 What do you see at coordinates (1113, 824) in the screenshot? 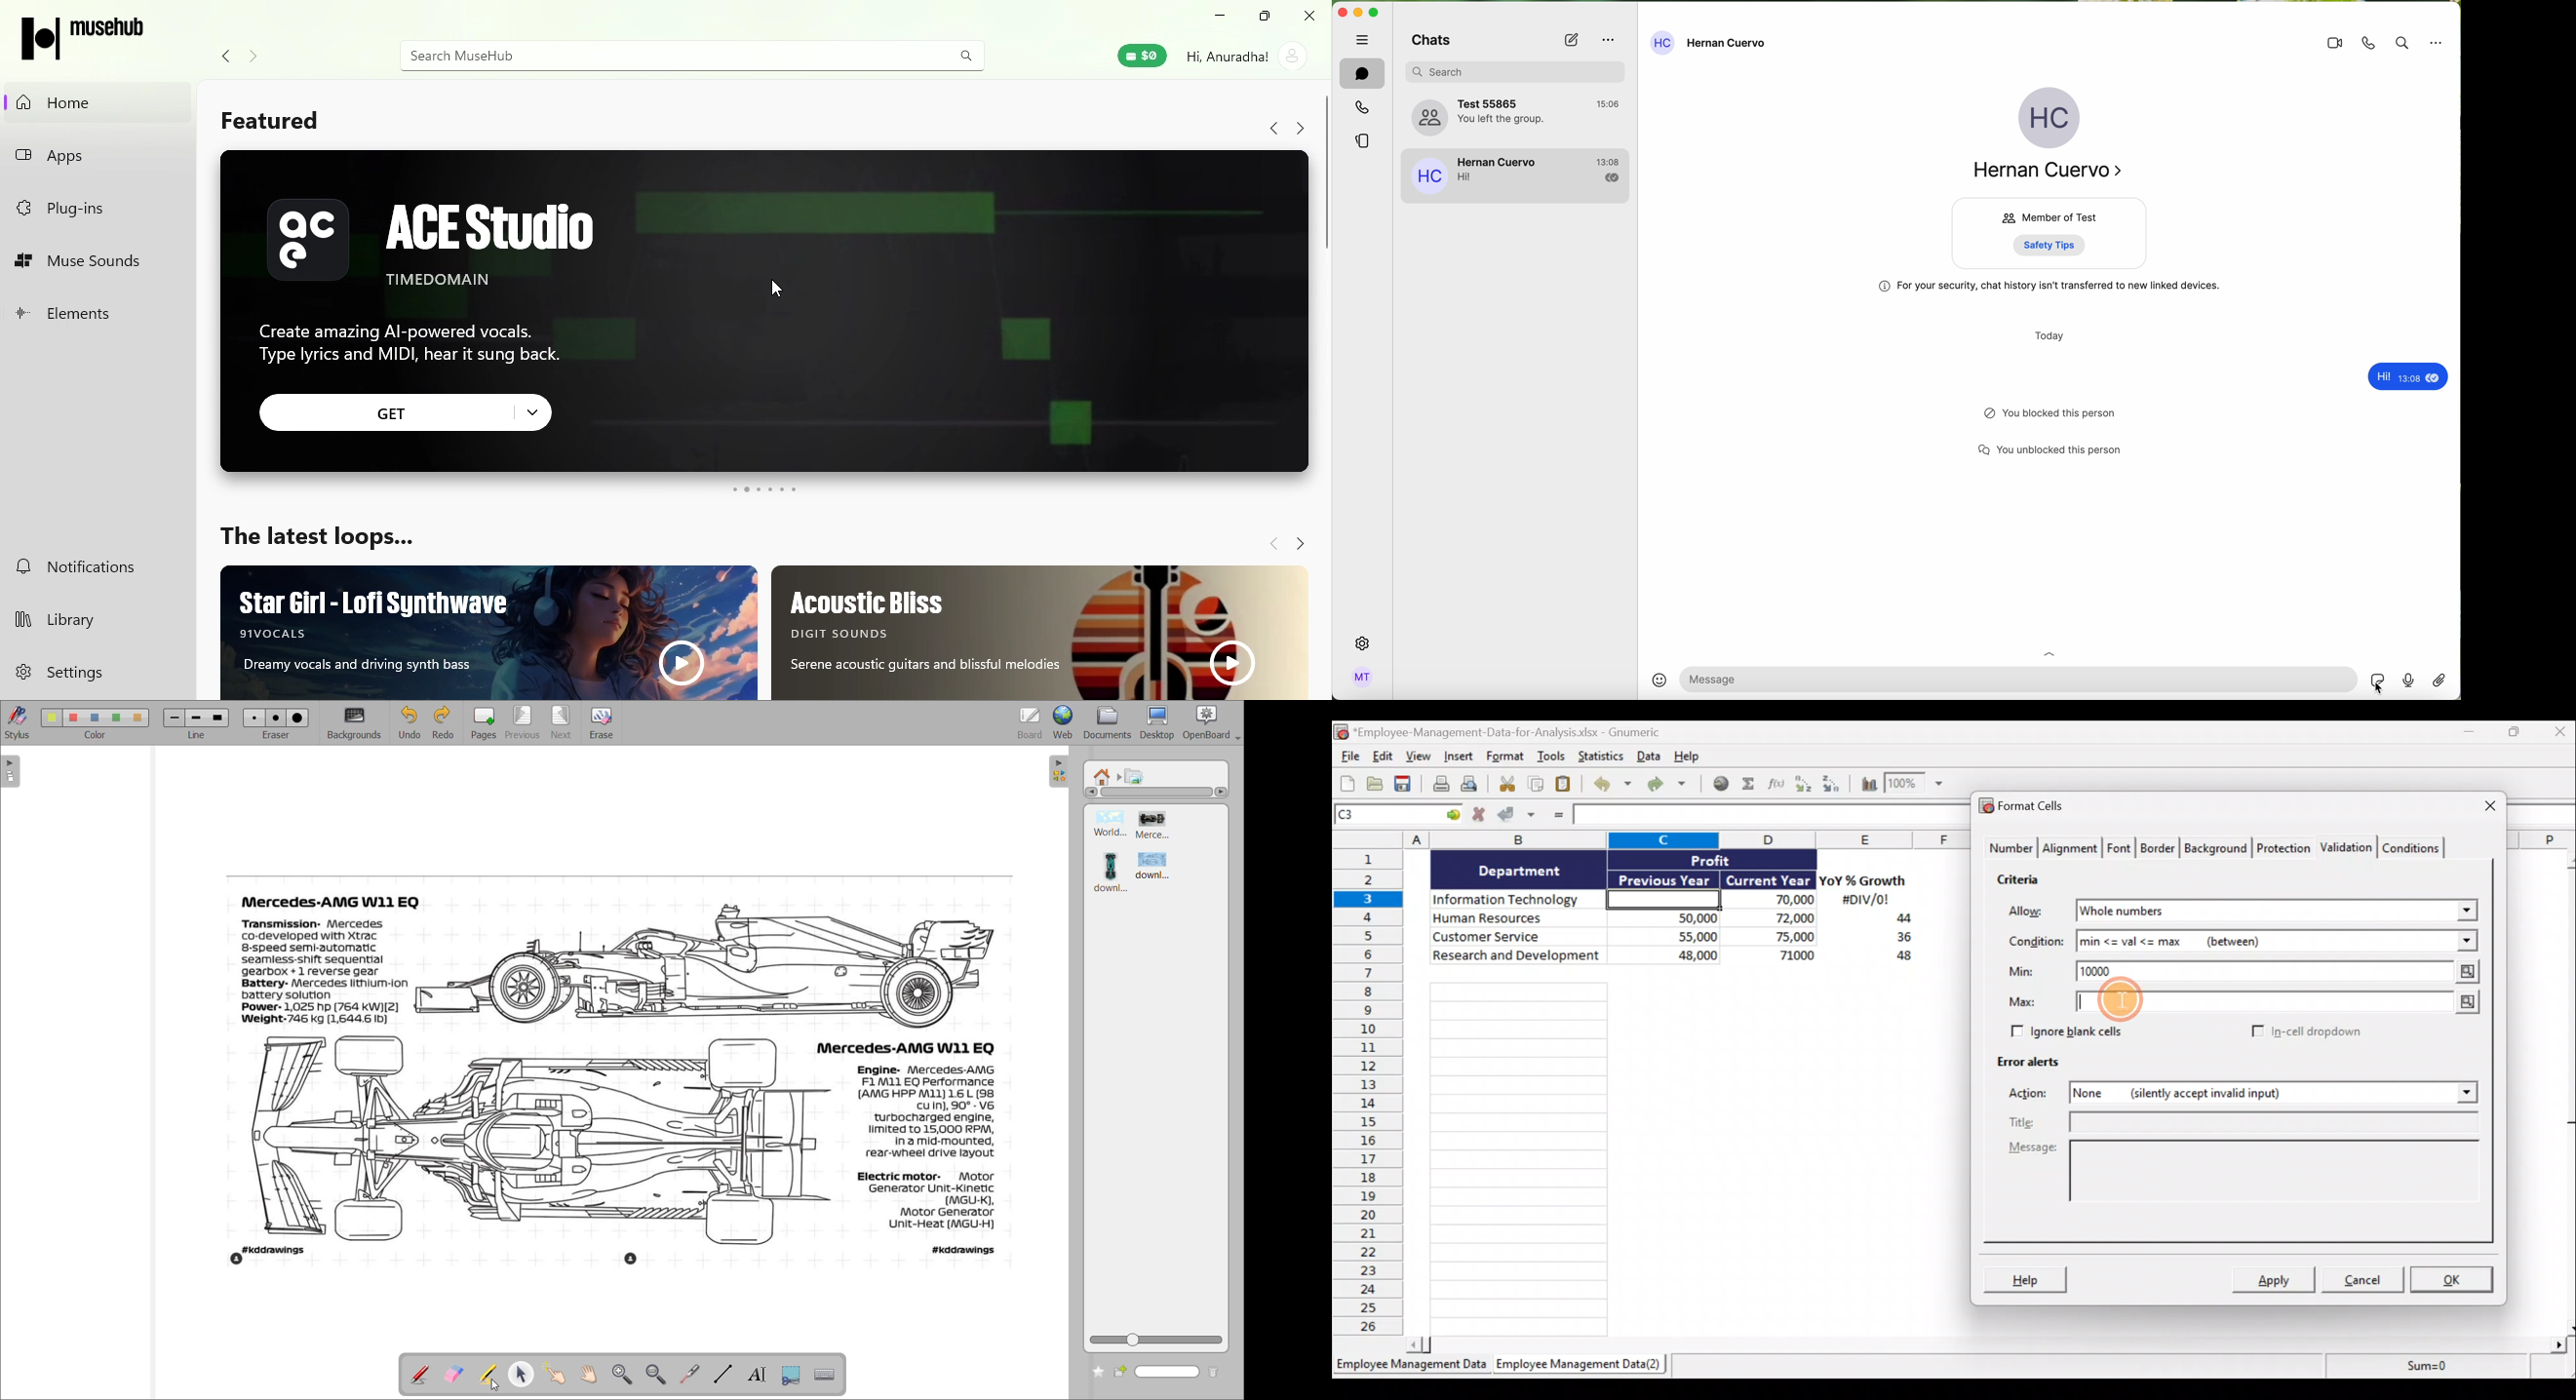
I see `image 1` at bounding box center [1113, 824].